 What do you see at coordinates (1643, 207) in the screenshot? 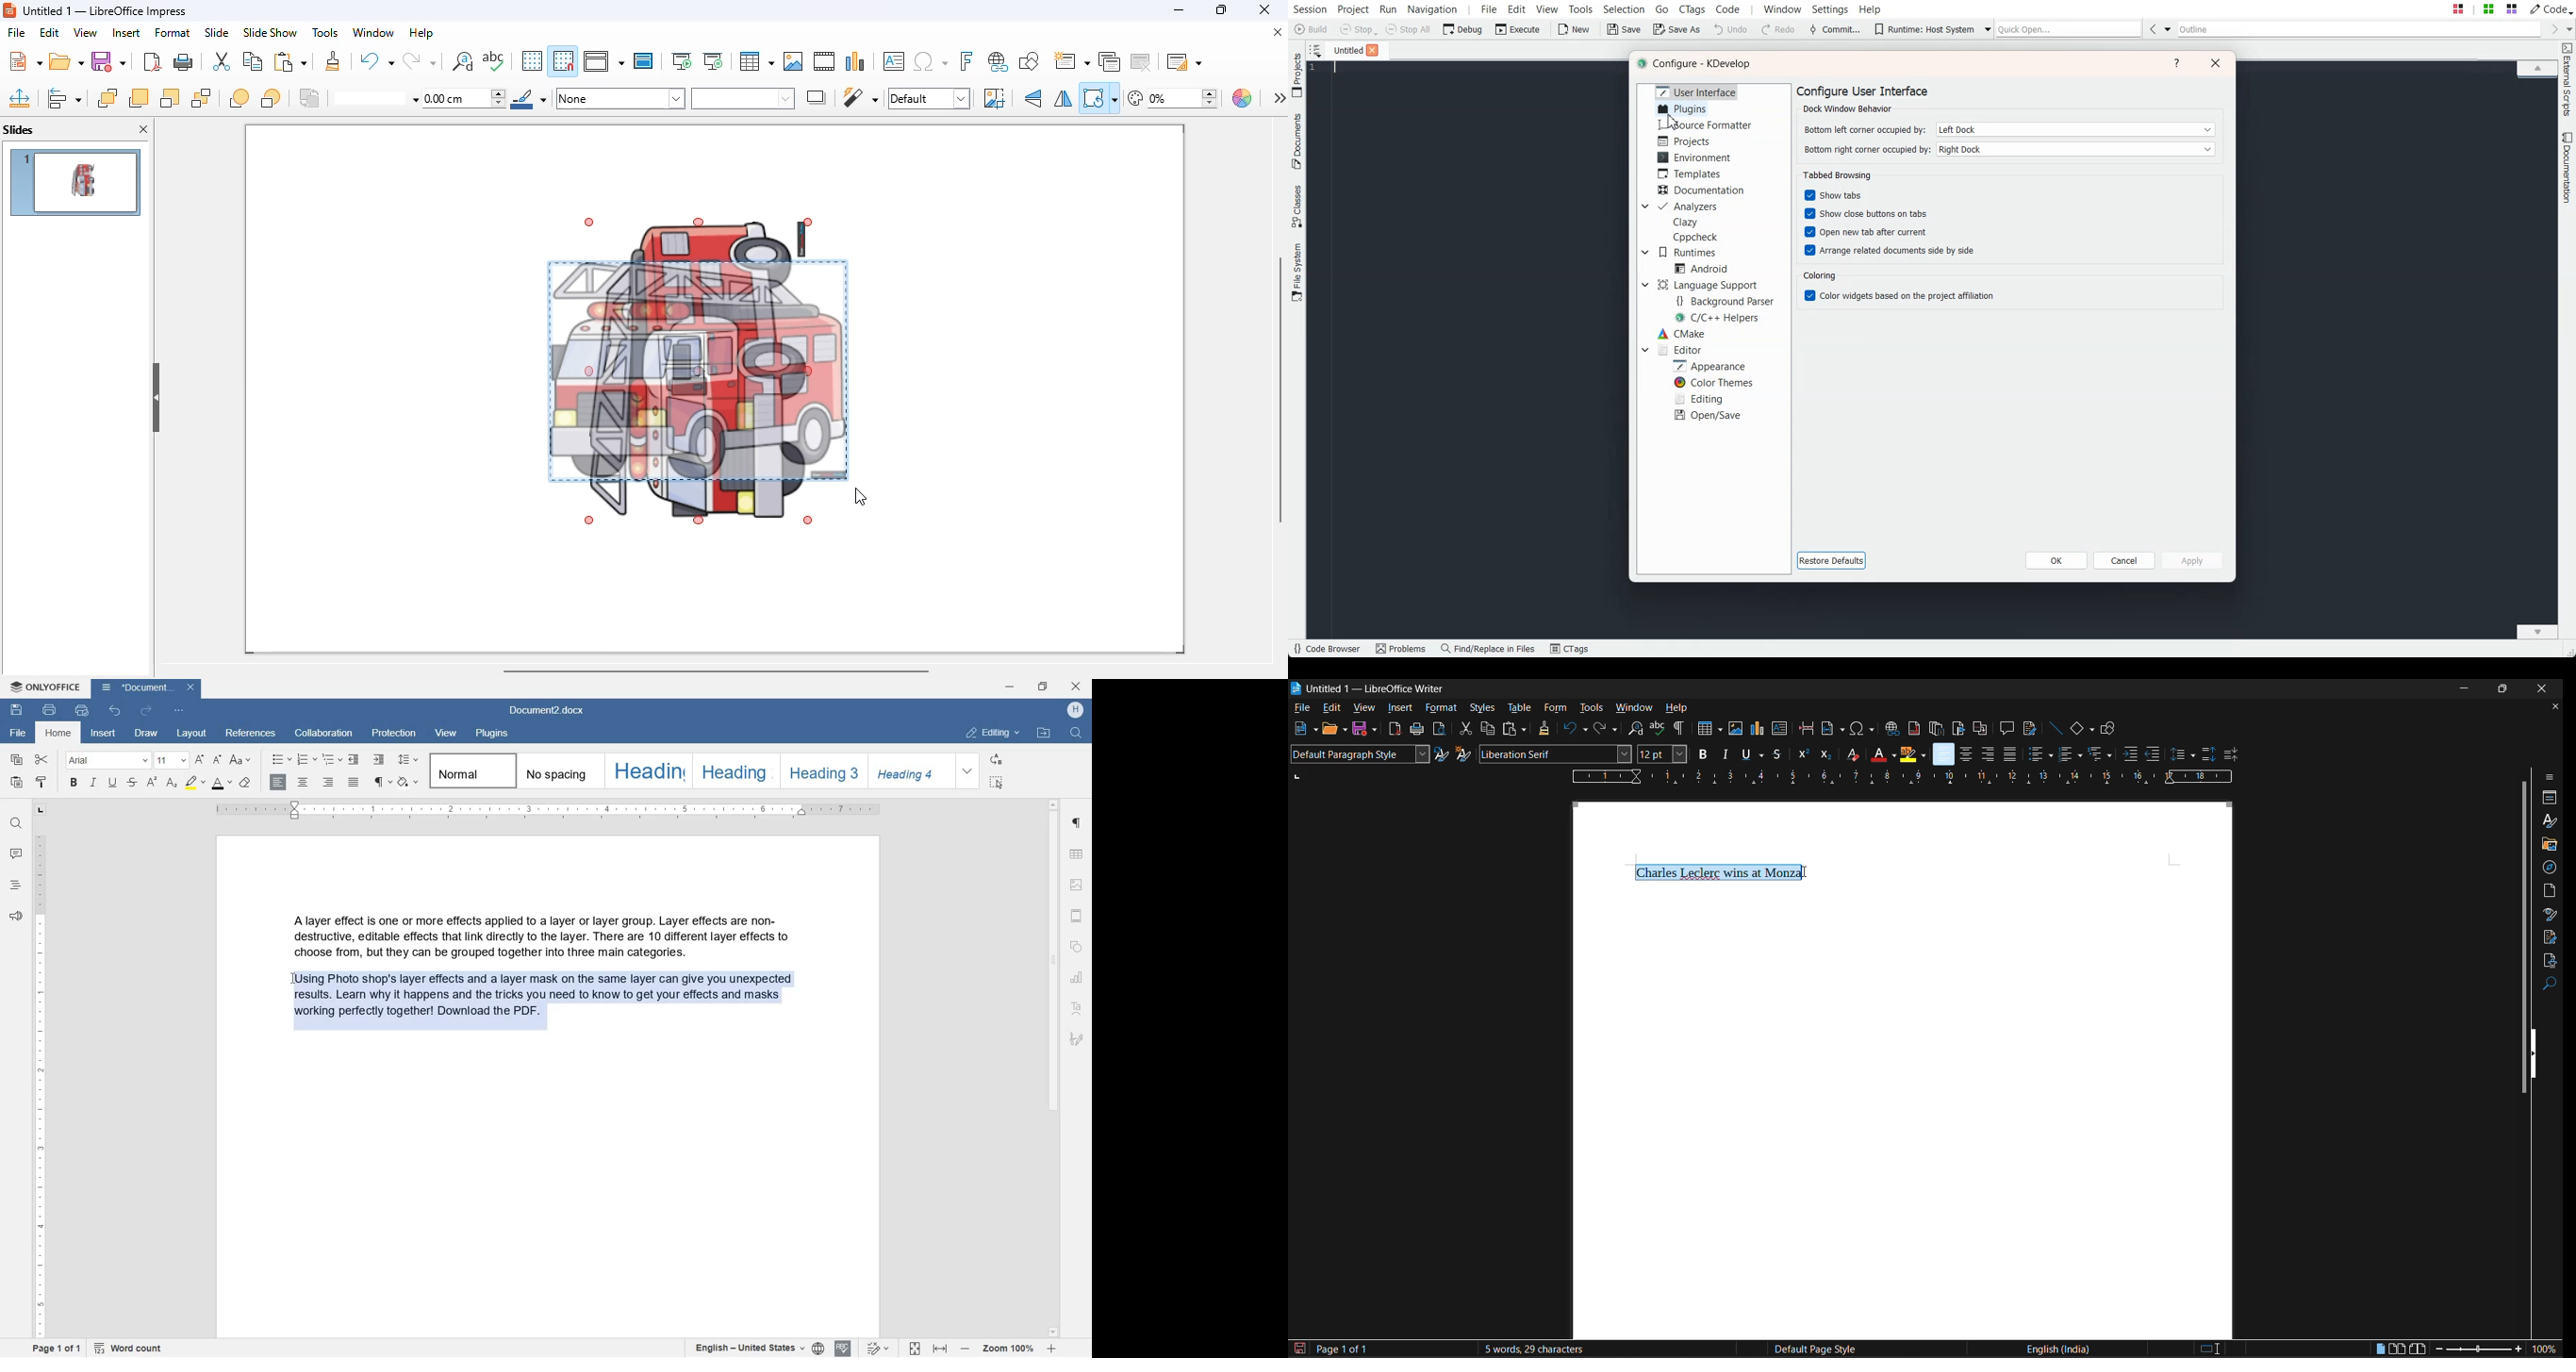
I see `Drop down box` at bounding box center [1643, 207].